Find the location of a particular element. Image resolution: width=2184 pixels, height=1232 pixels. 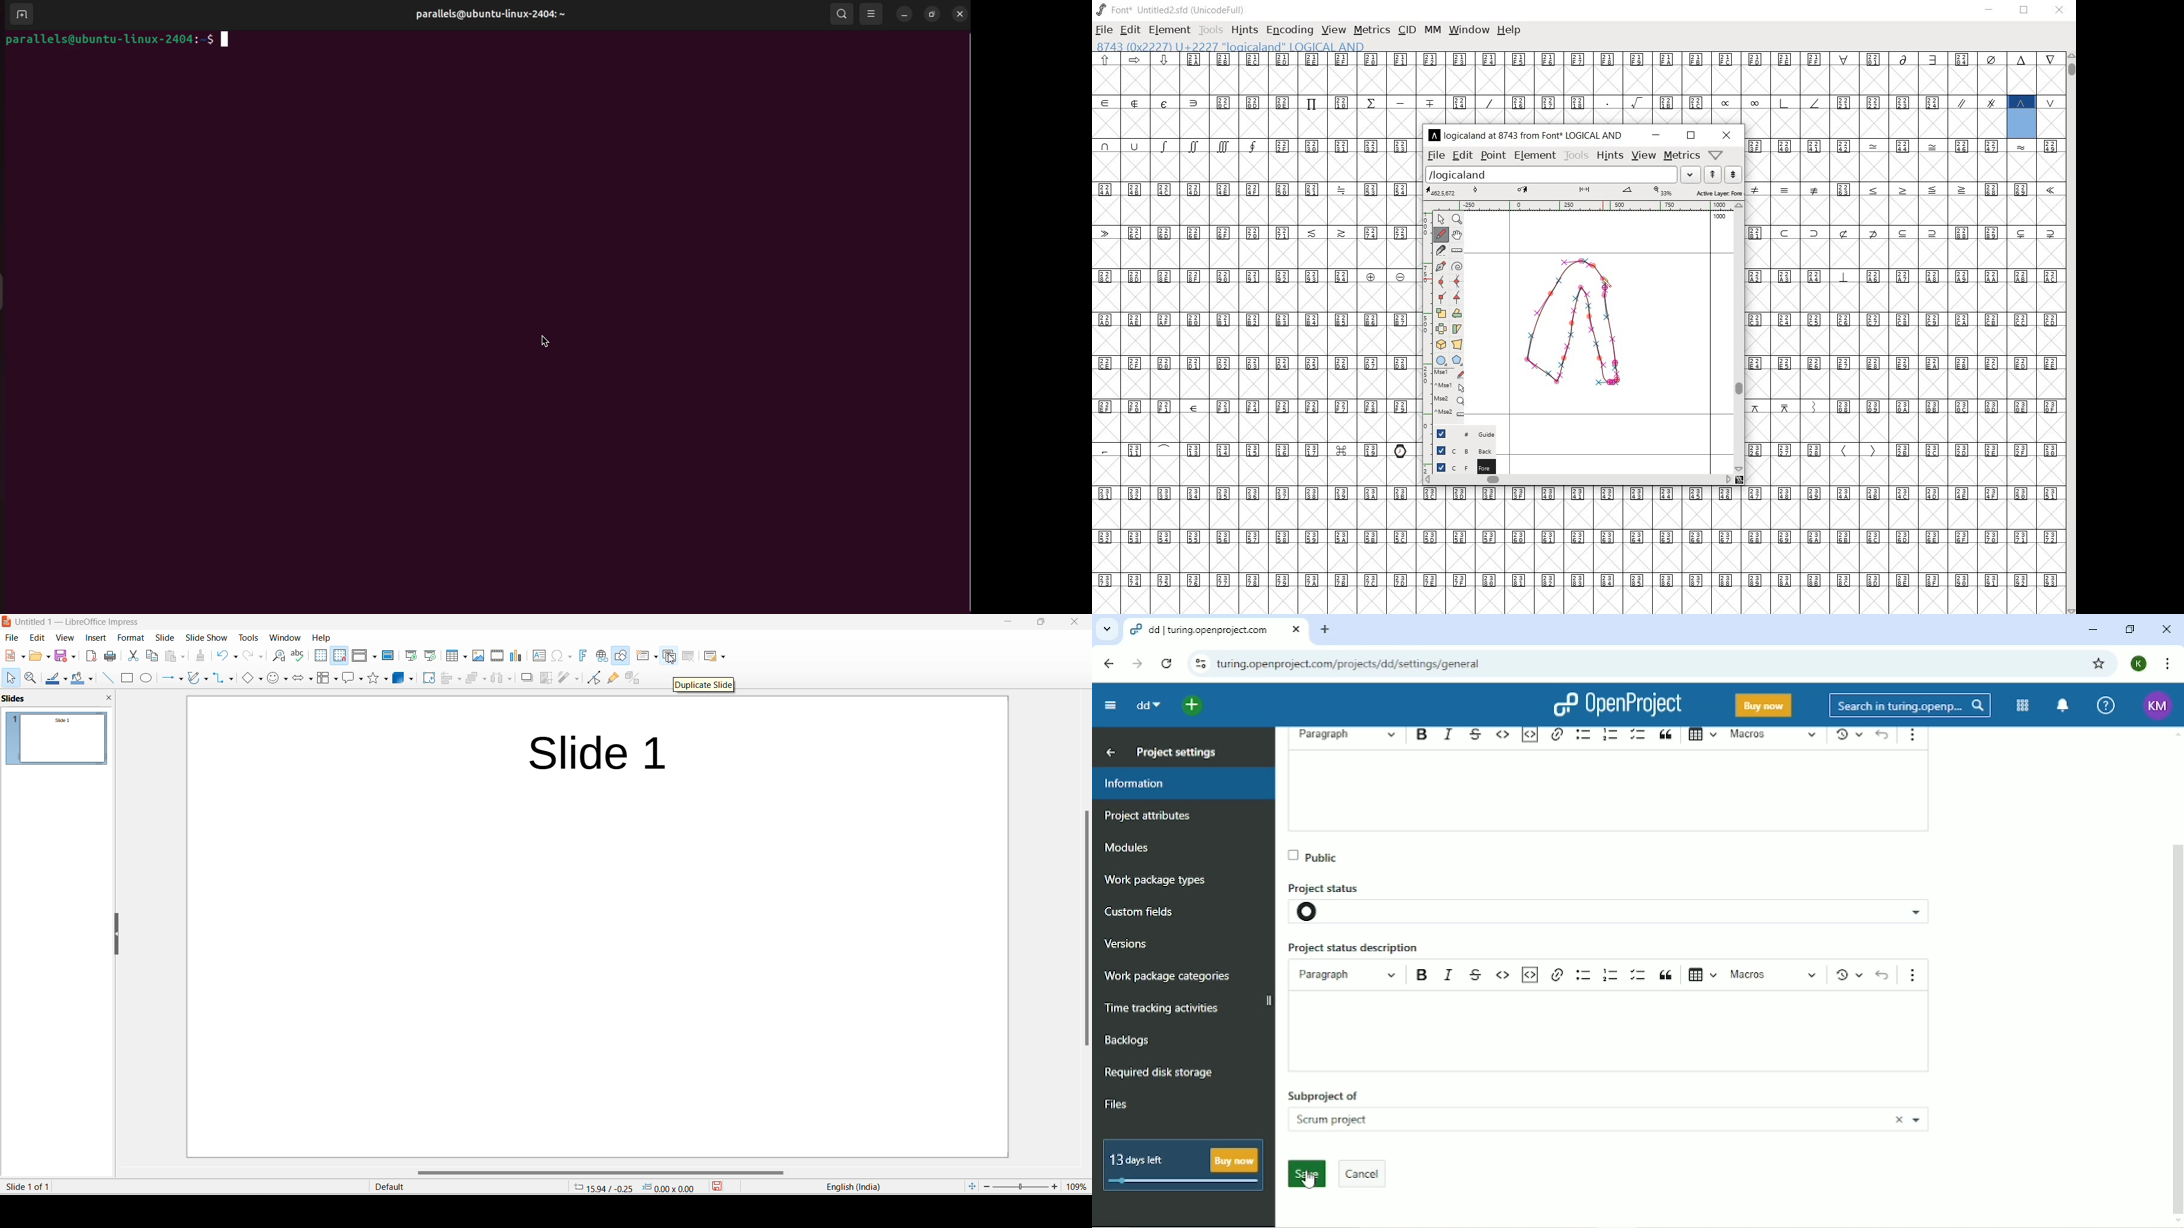

Insert code snippet is located at coordinates (1530, 735).